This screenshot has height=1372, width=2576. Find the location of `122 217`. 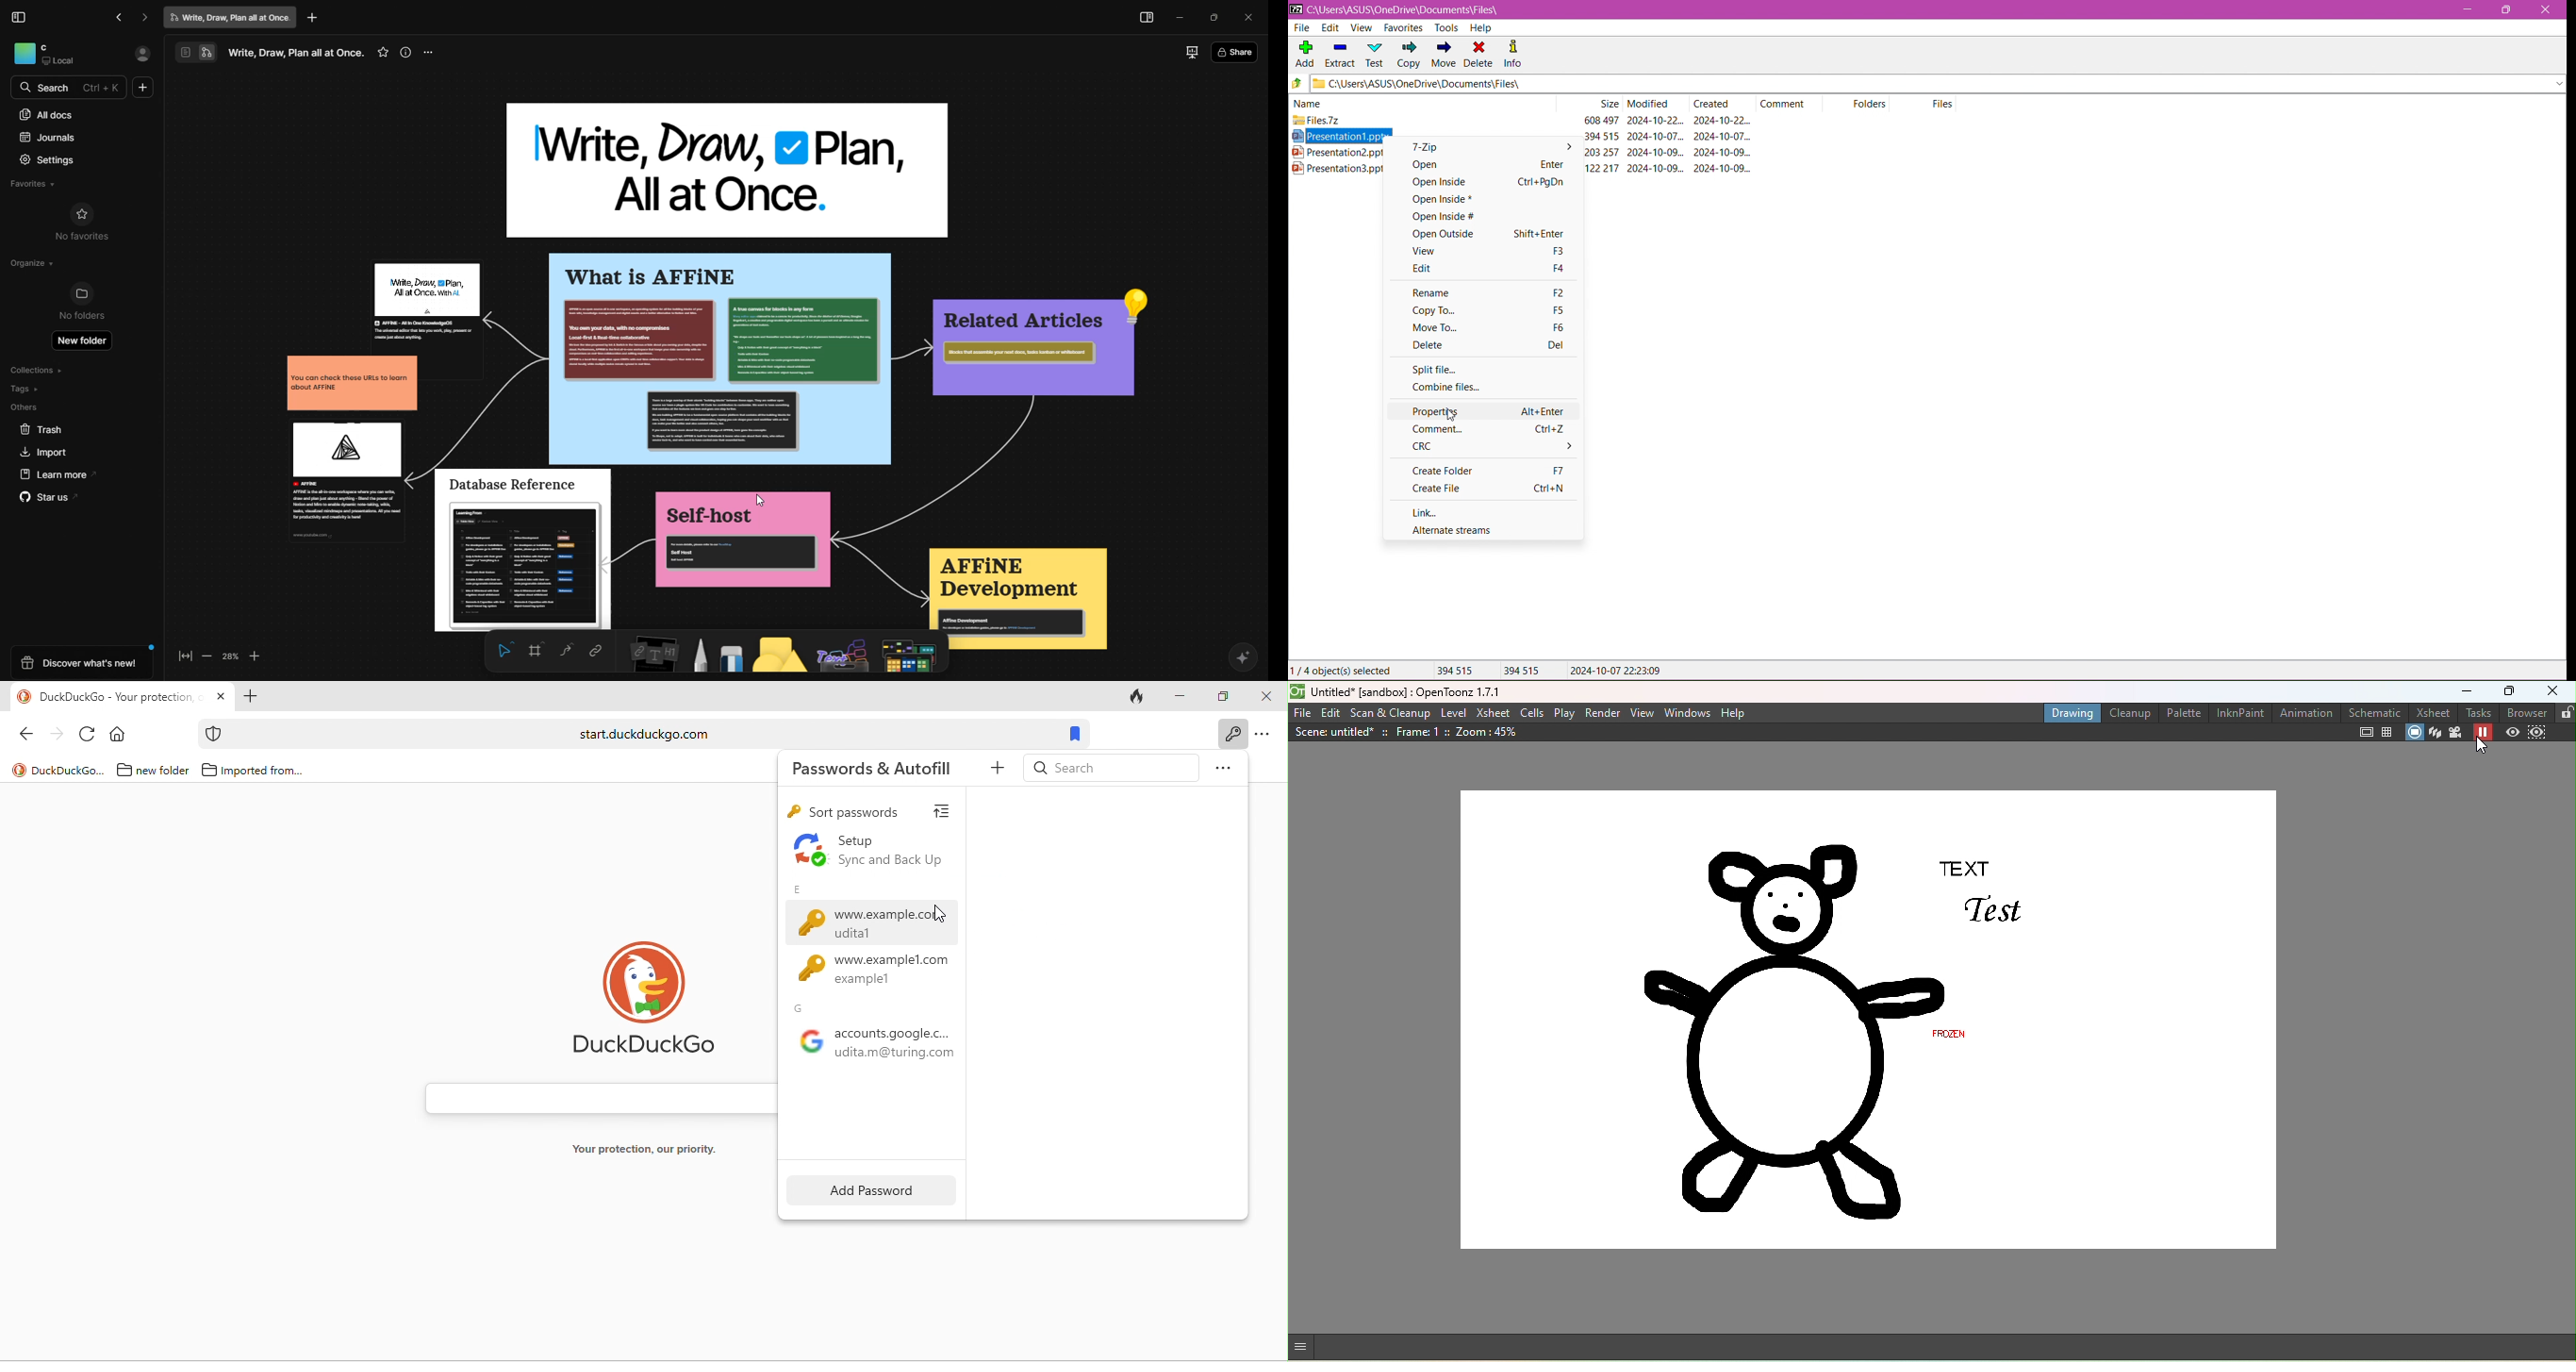

122 217 is located at coordinates (1602, 169).